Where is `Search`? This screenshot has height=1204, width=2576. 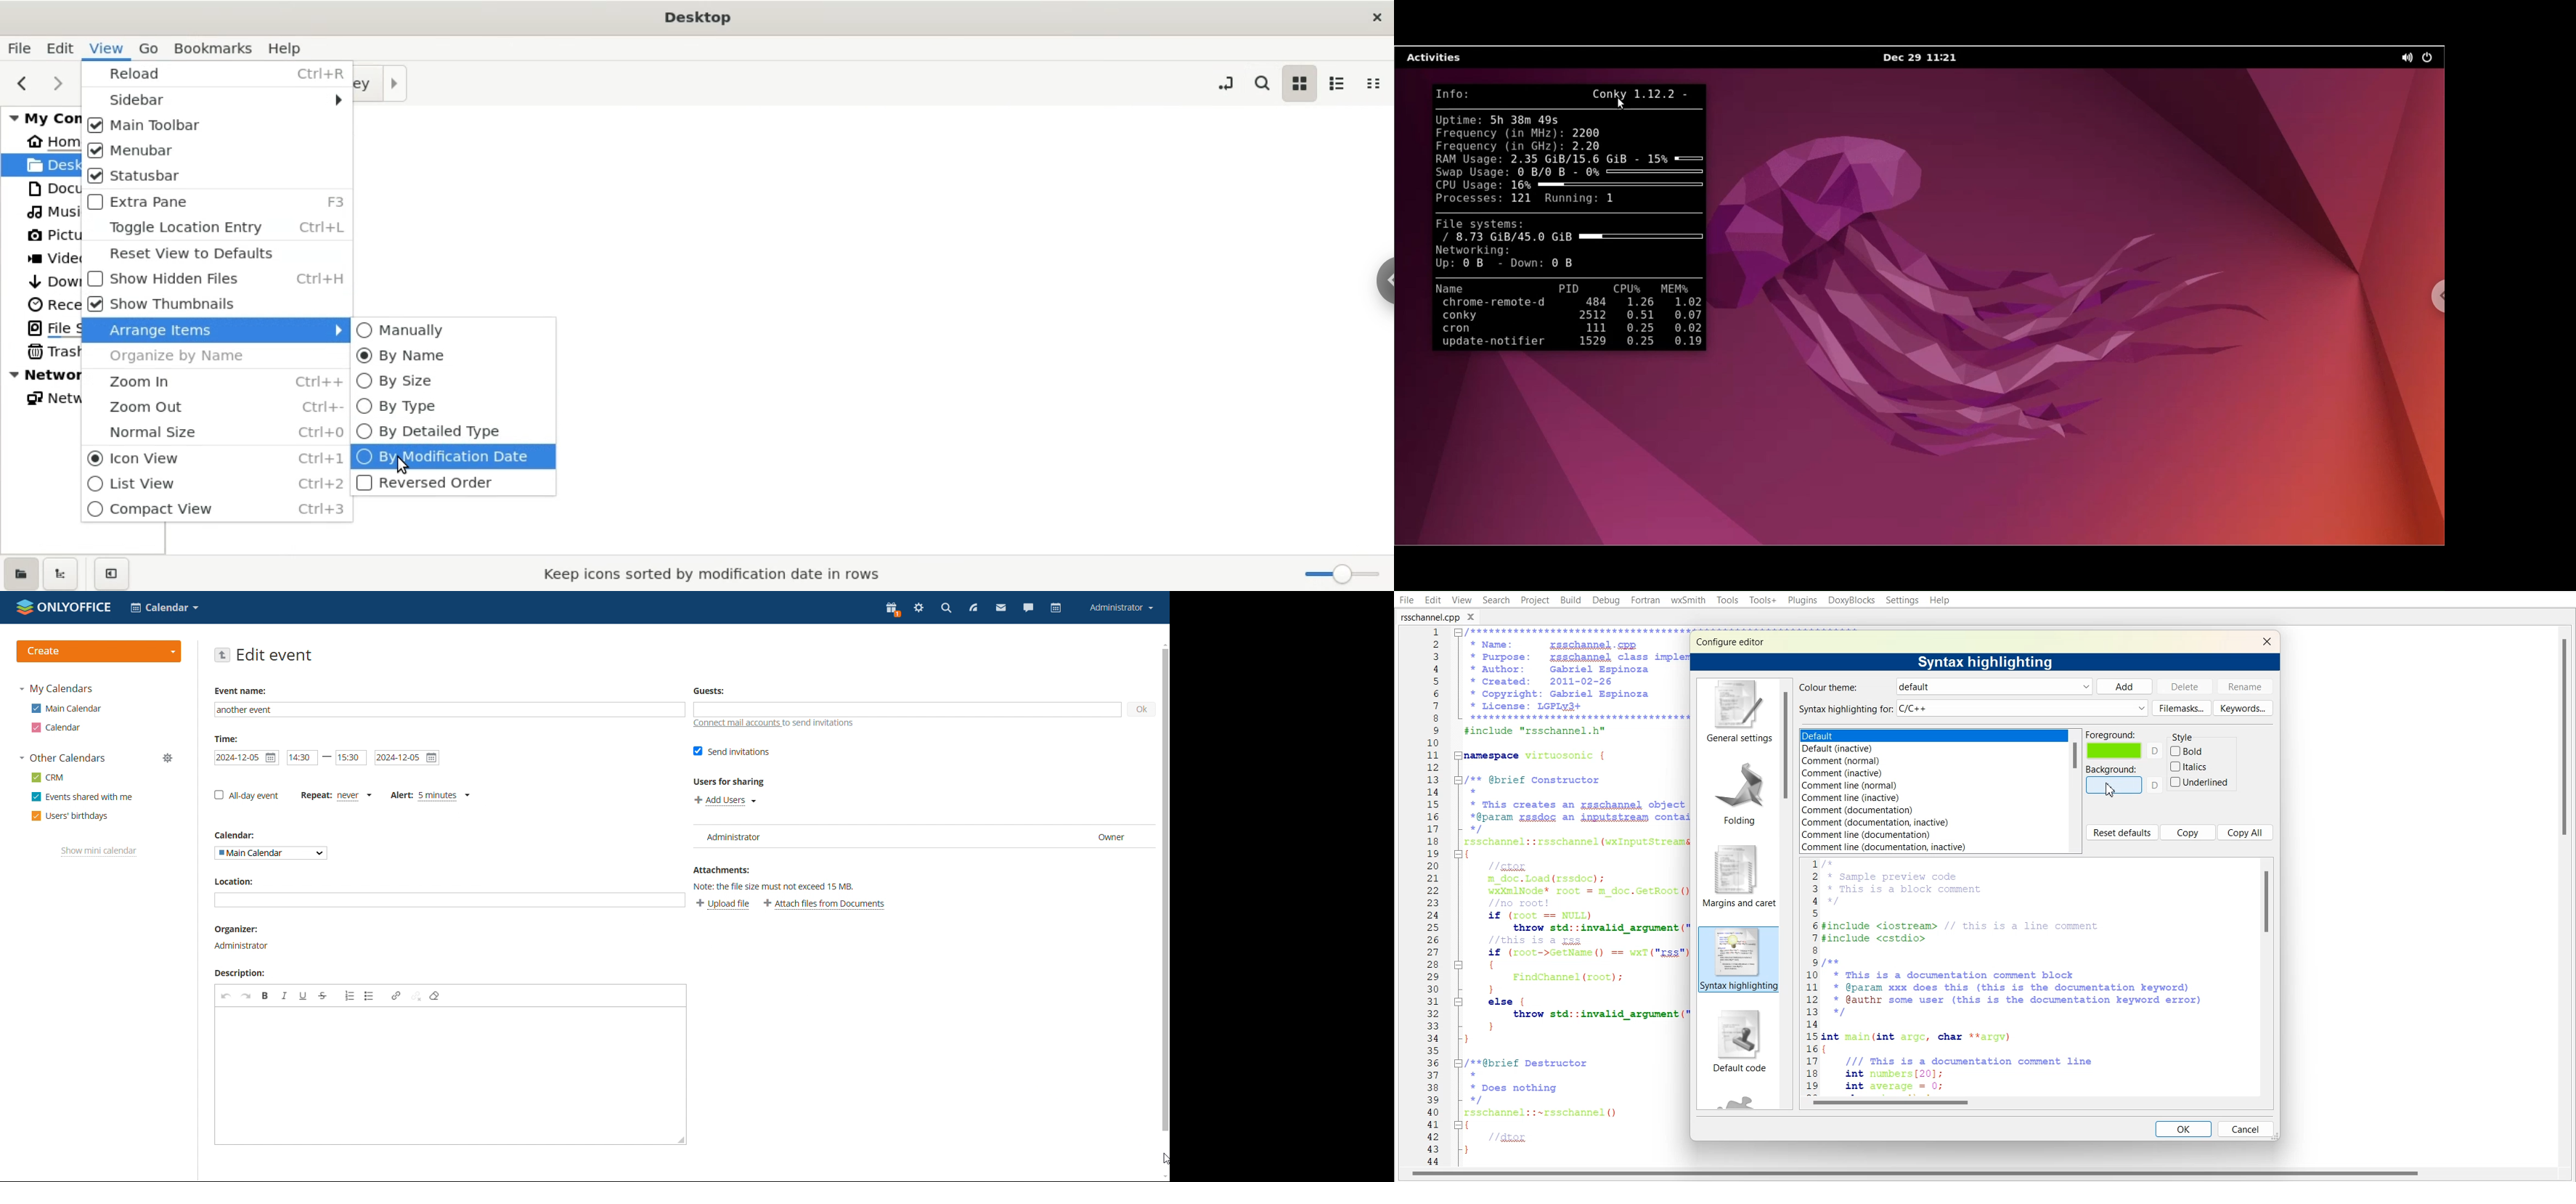 Search is located at coordinates (1496, 600).